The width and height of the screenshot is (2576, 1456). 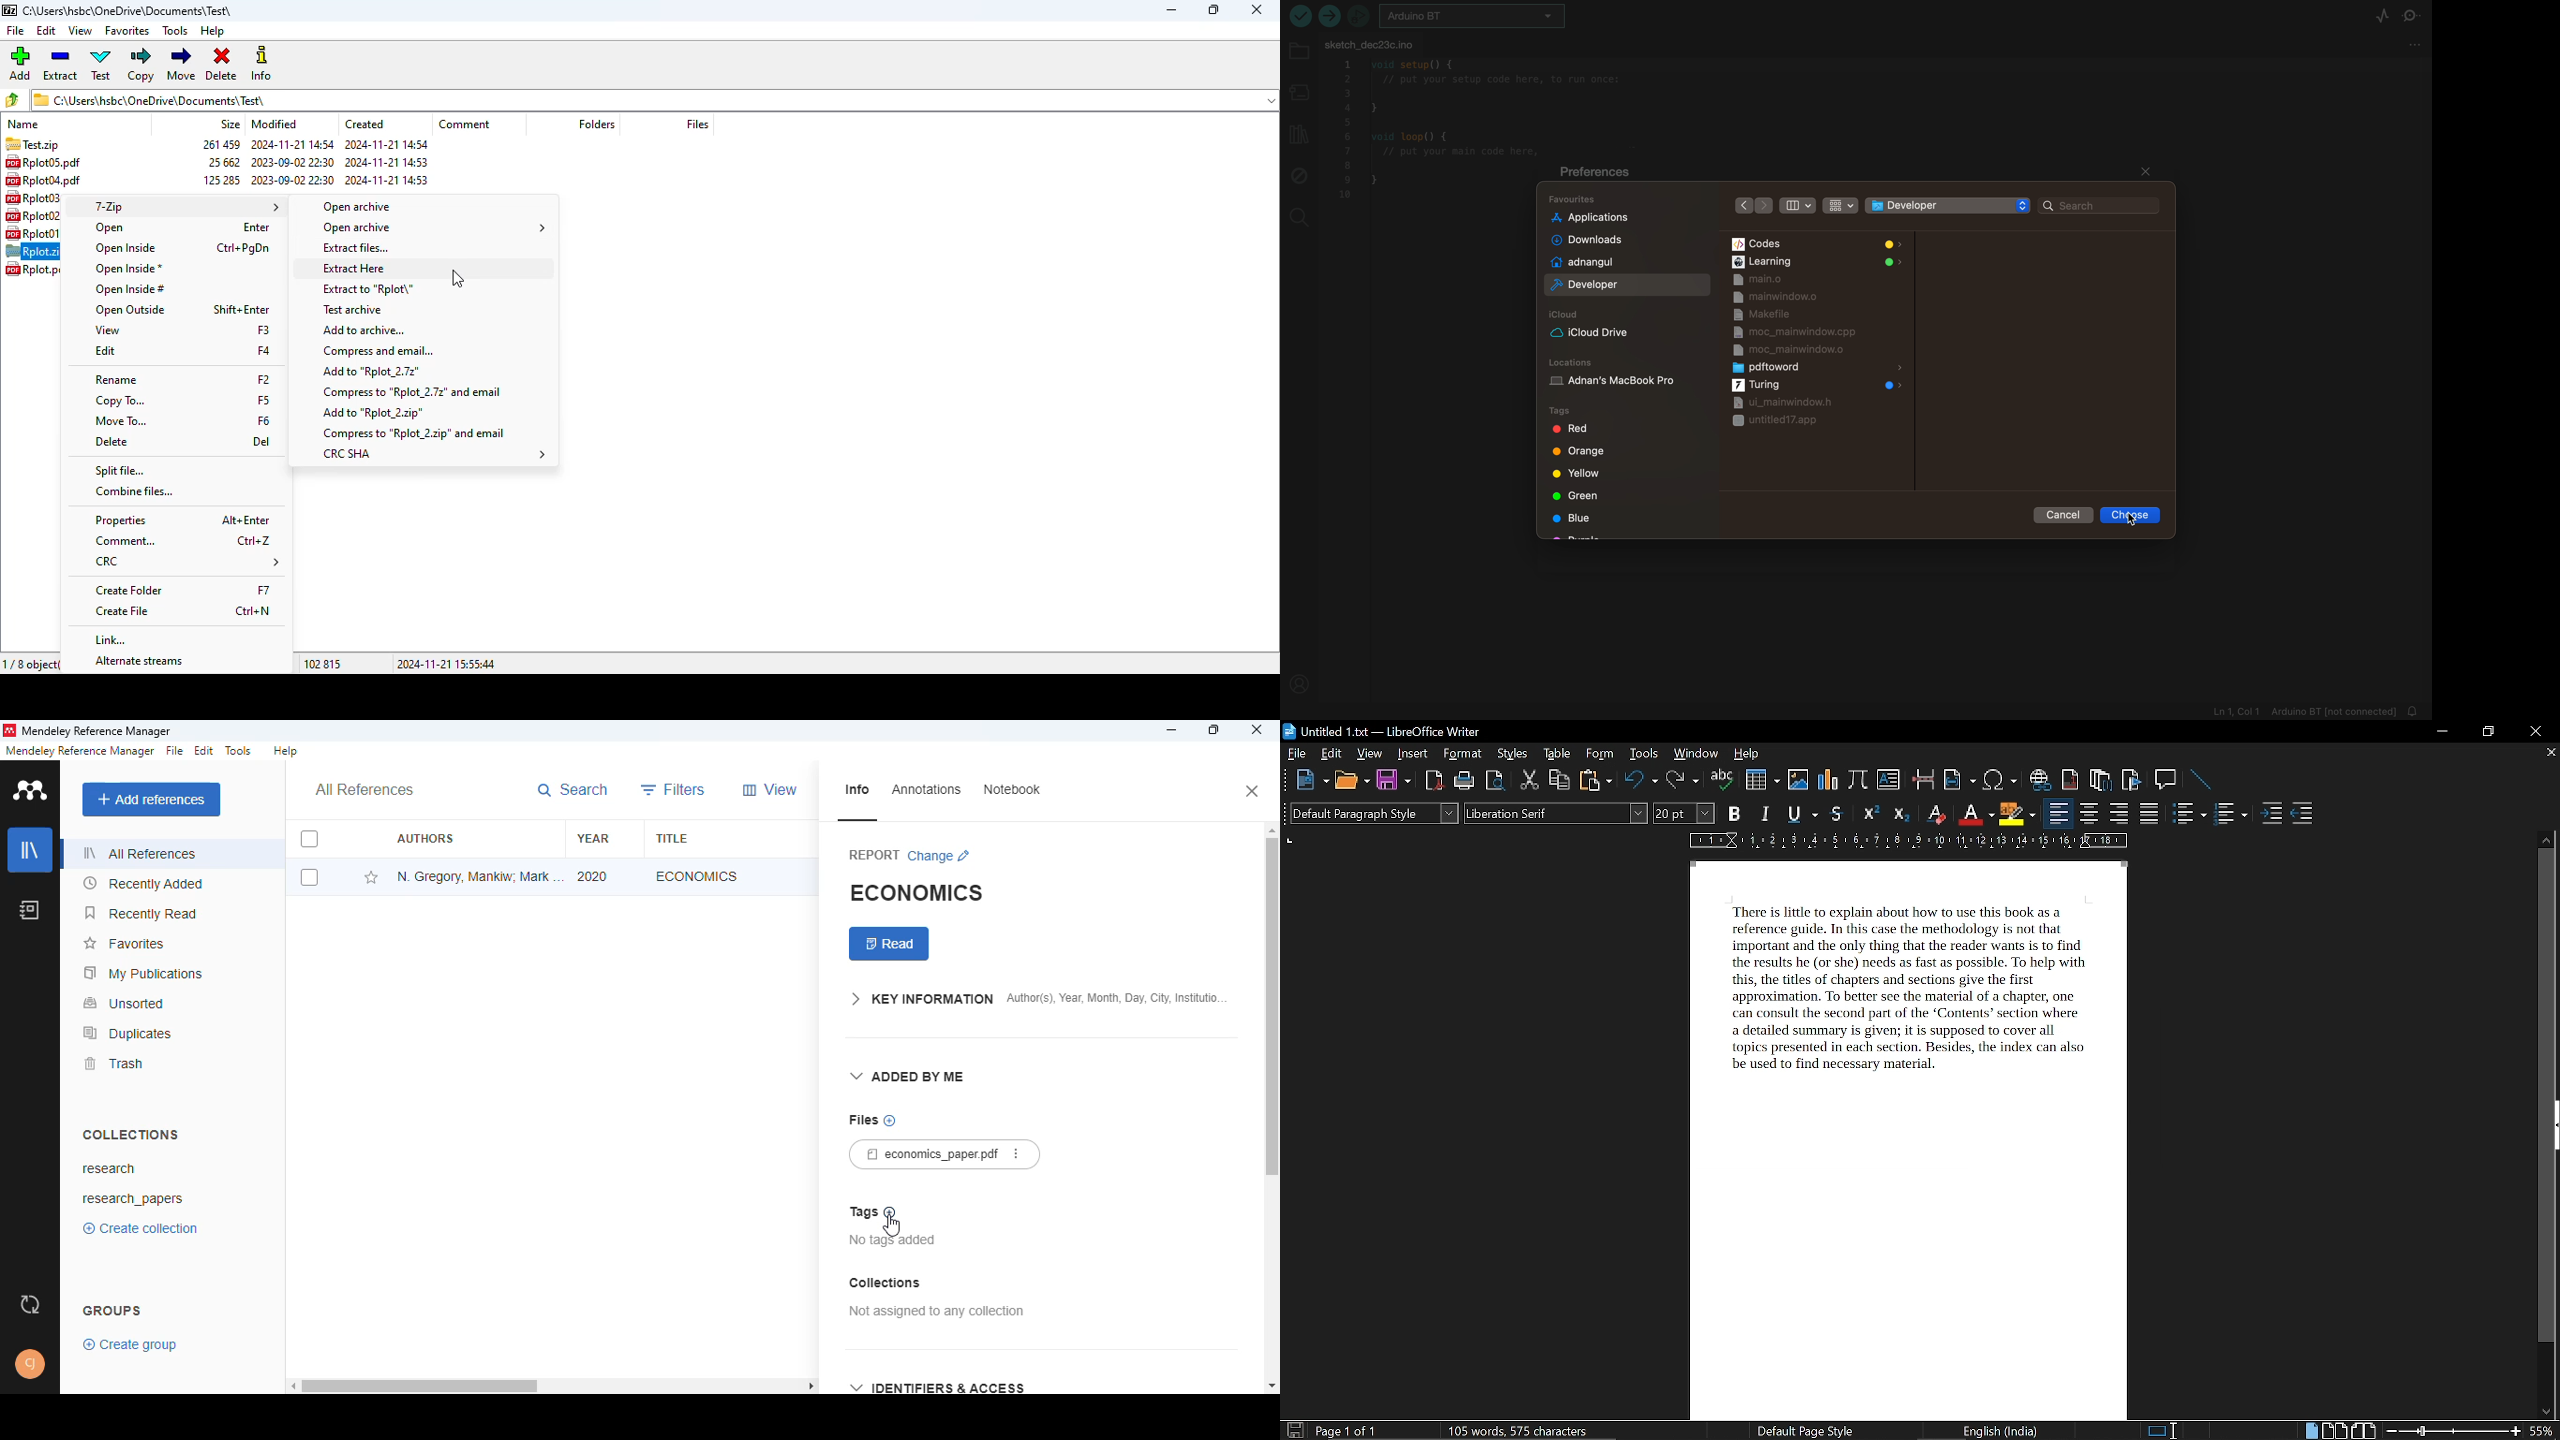 What do you see at coordinates (32, 144) in the screenshot?
I see `Test.zip` at bounding box center [32, 144].